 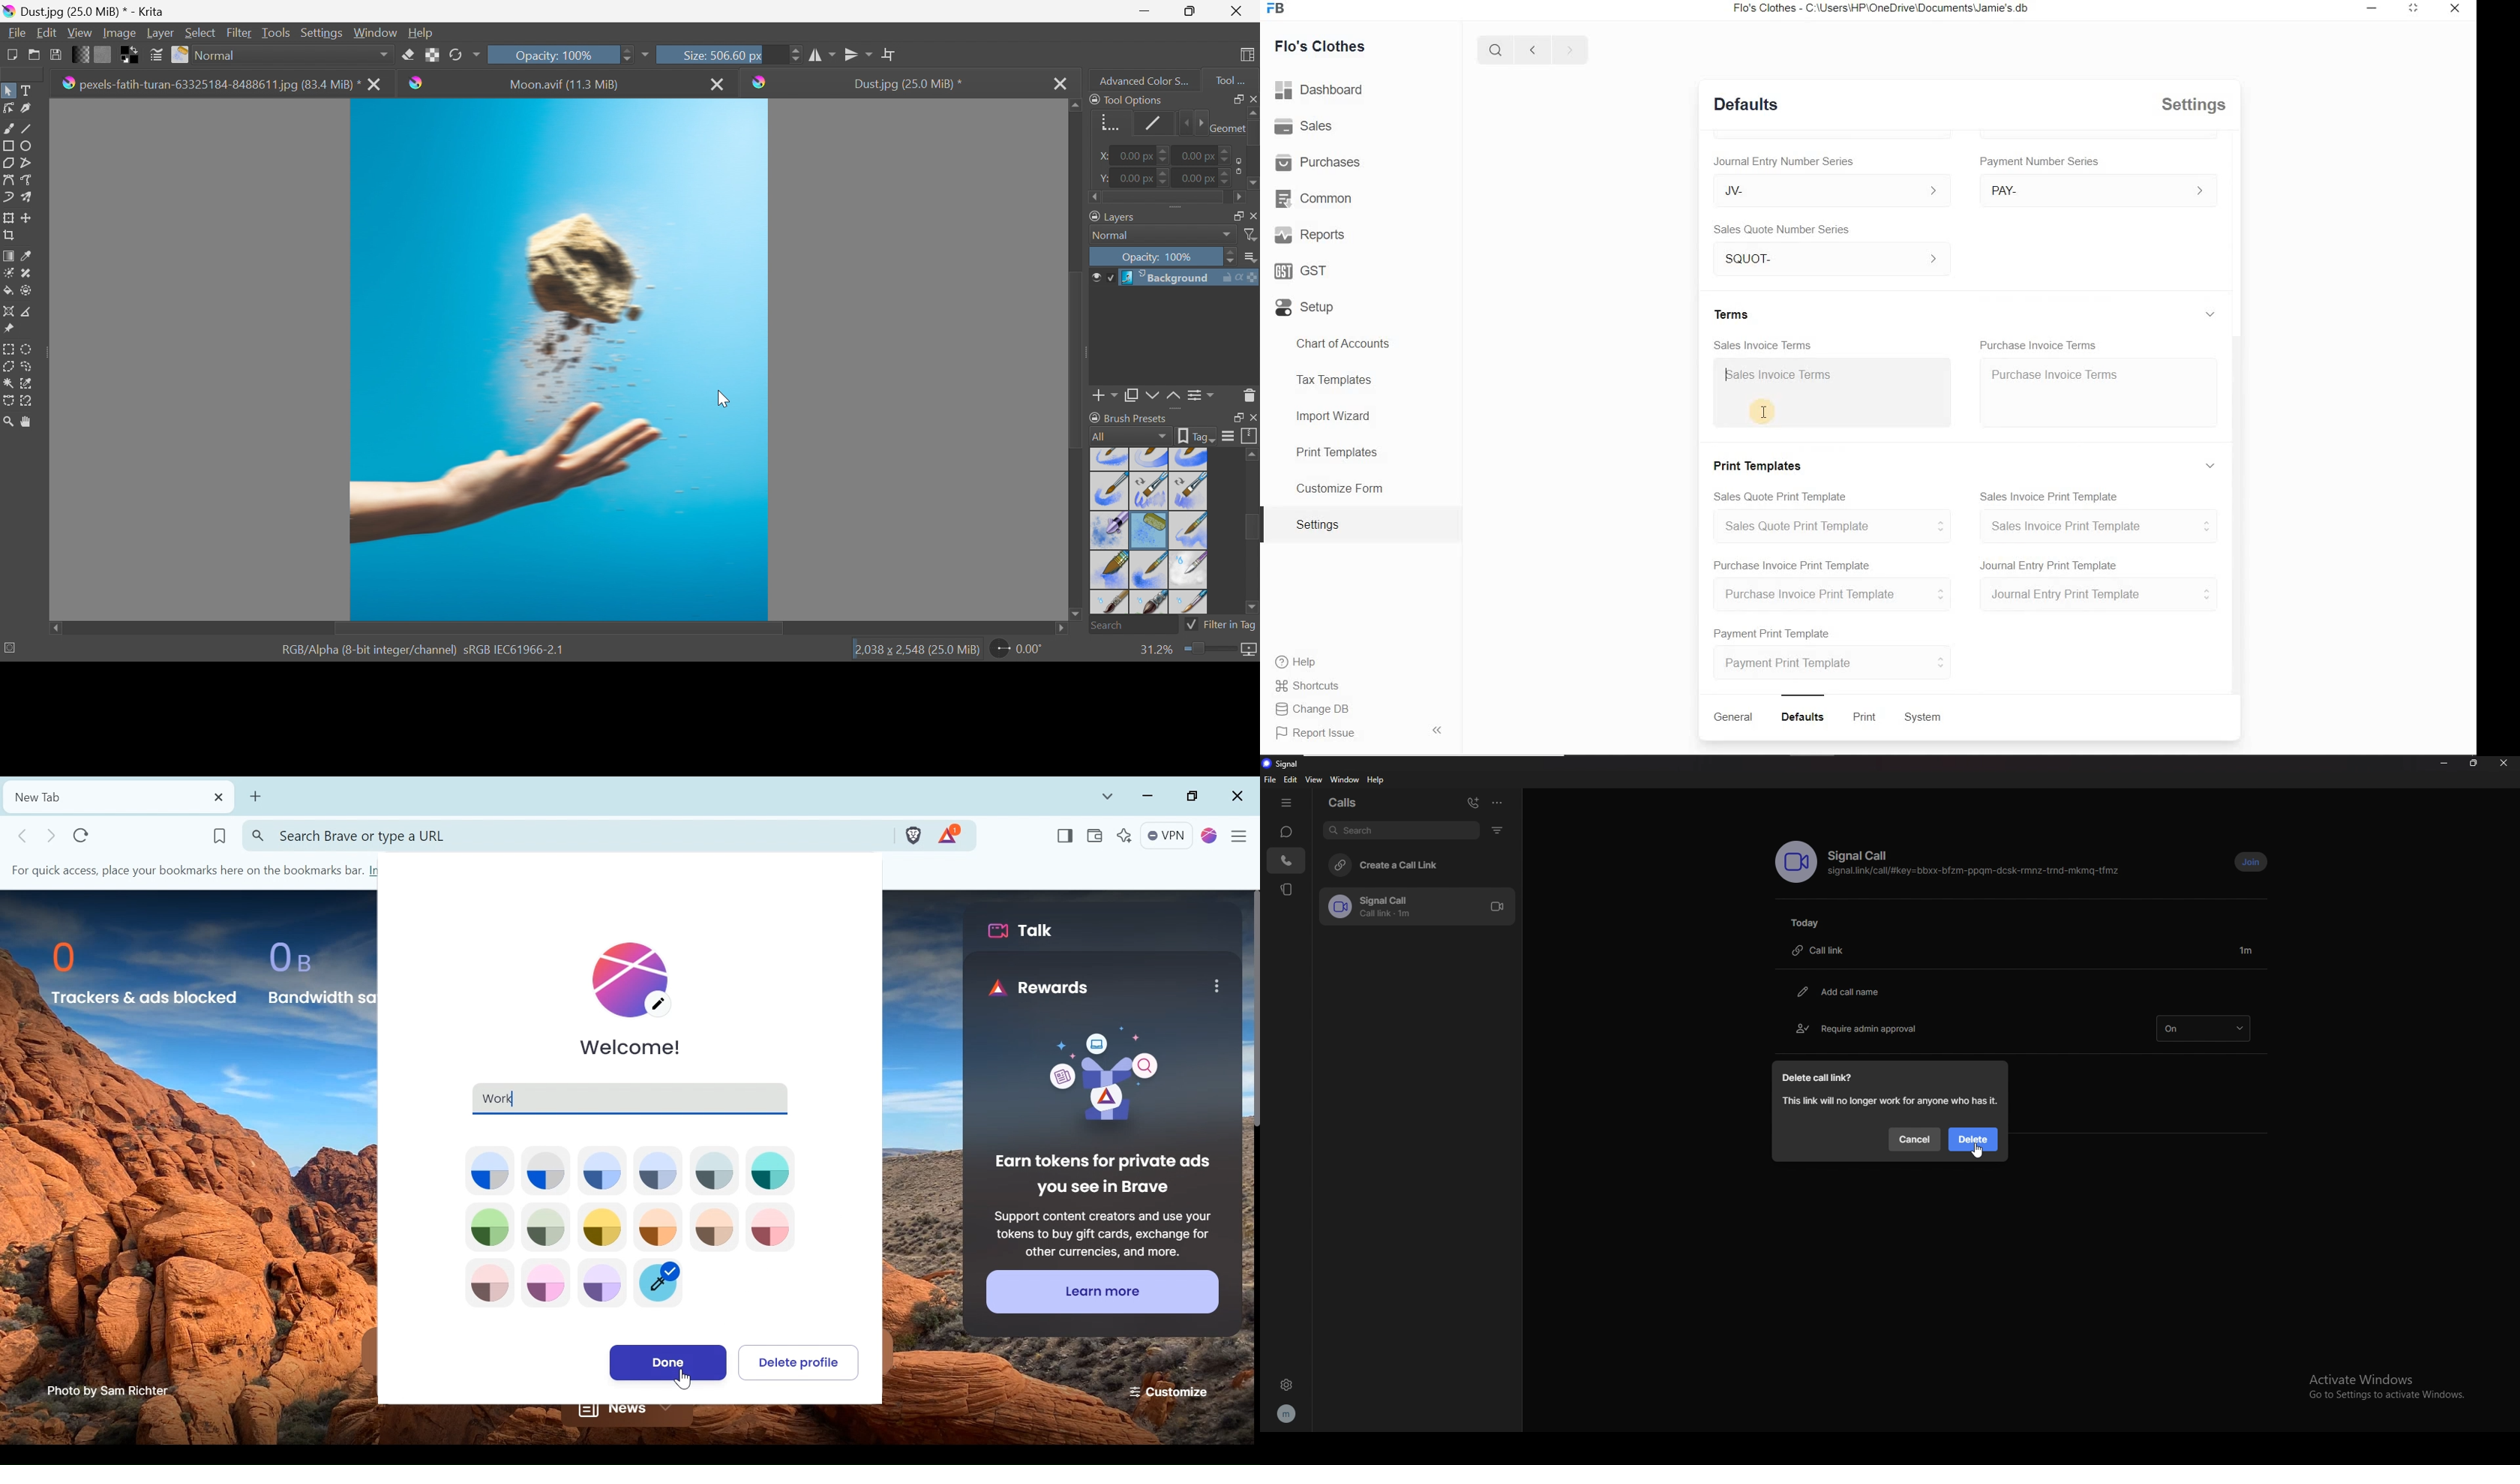 I want to click on Journal Entry Print Template, so click(x=2096, y=595).